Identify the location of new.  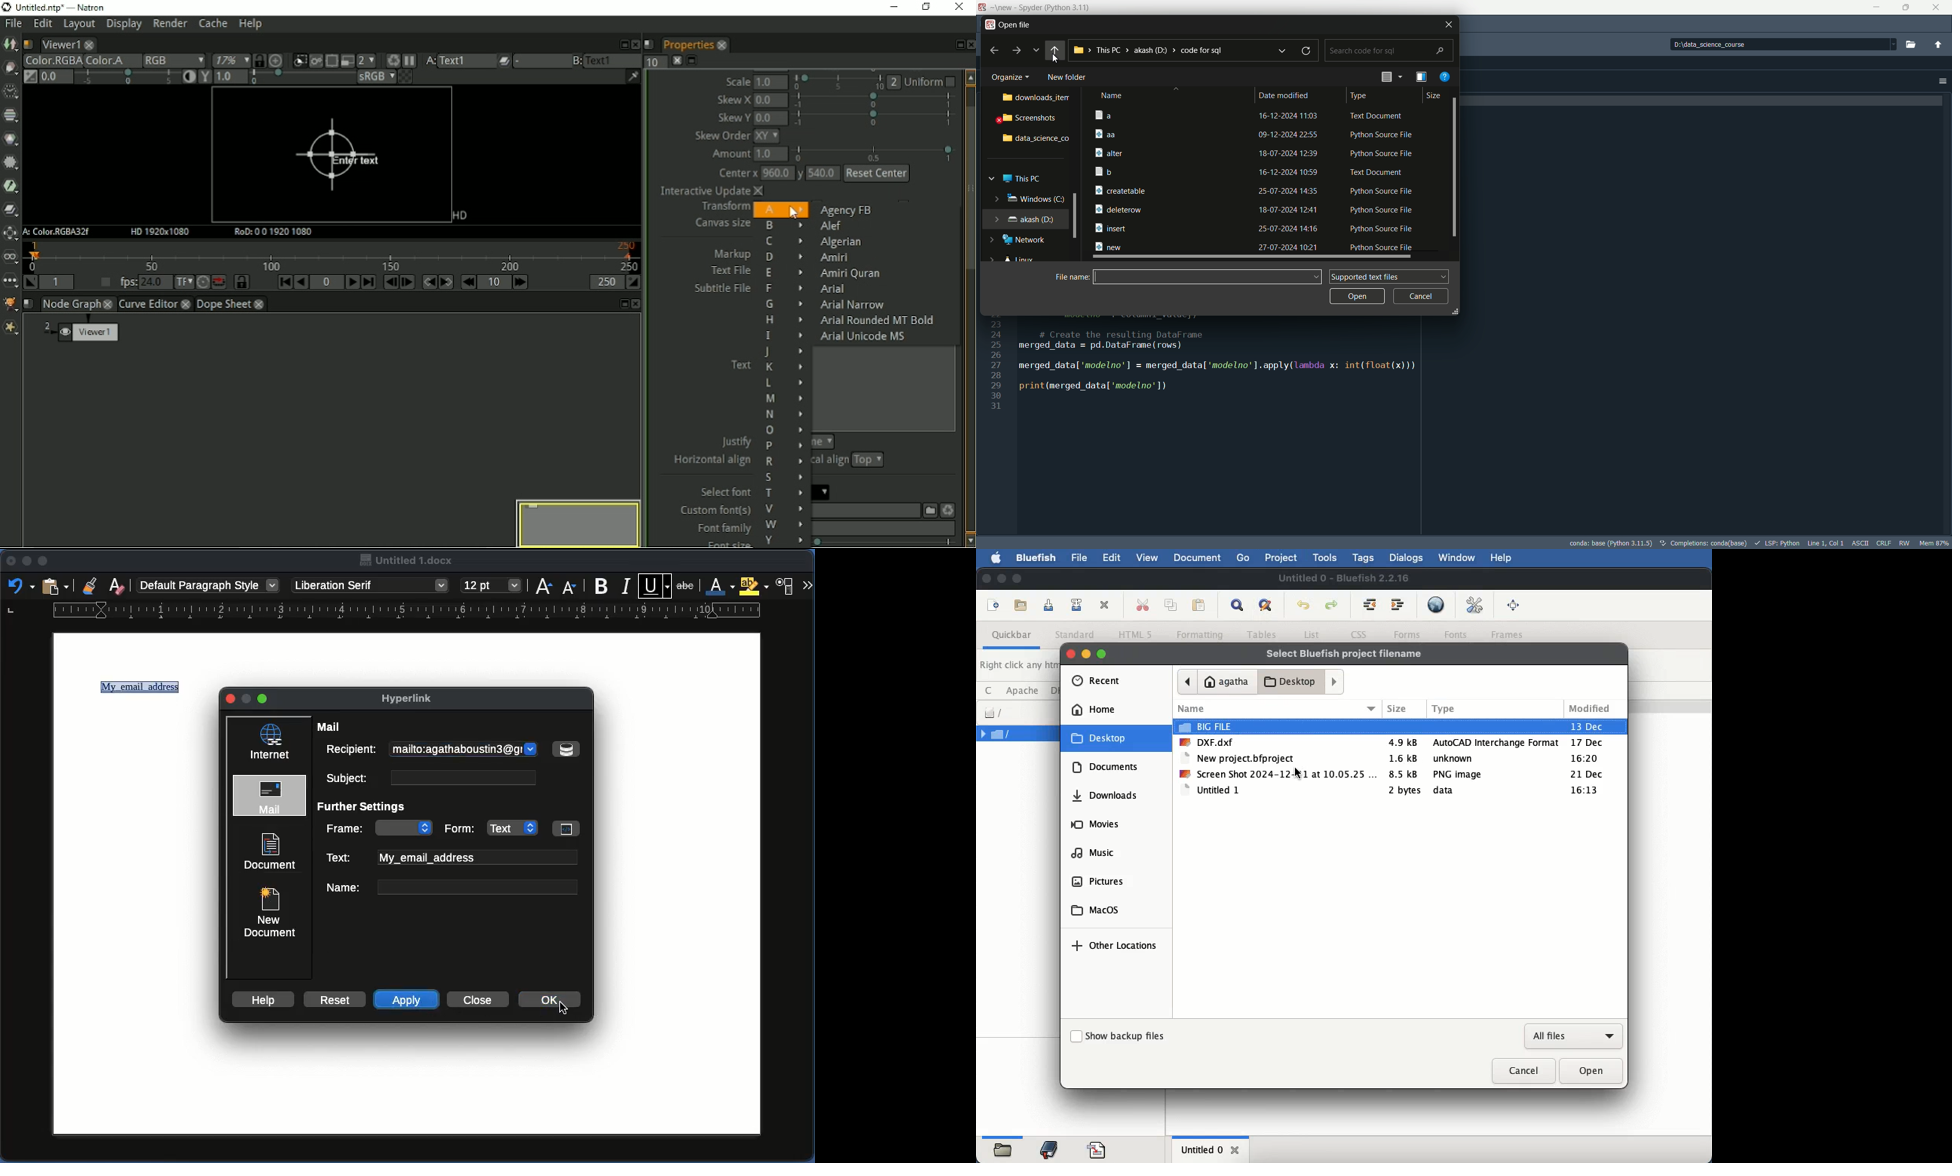
(1109, 248).